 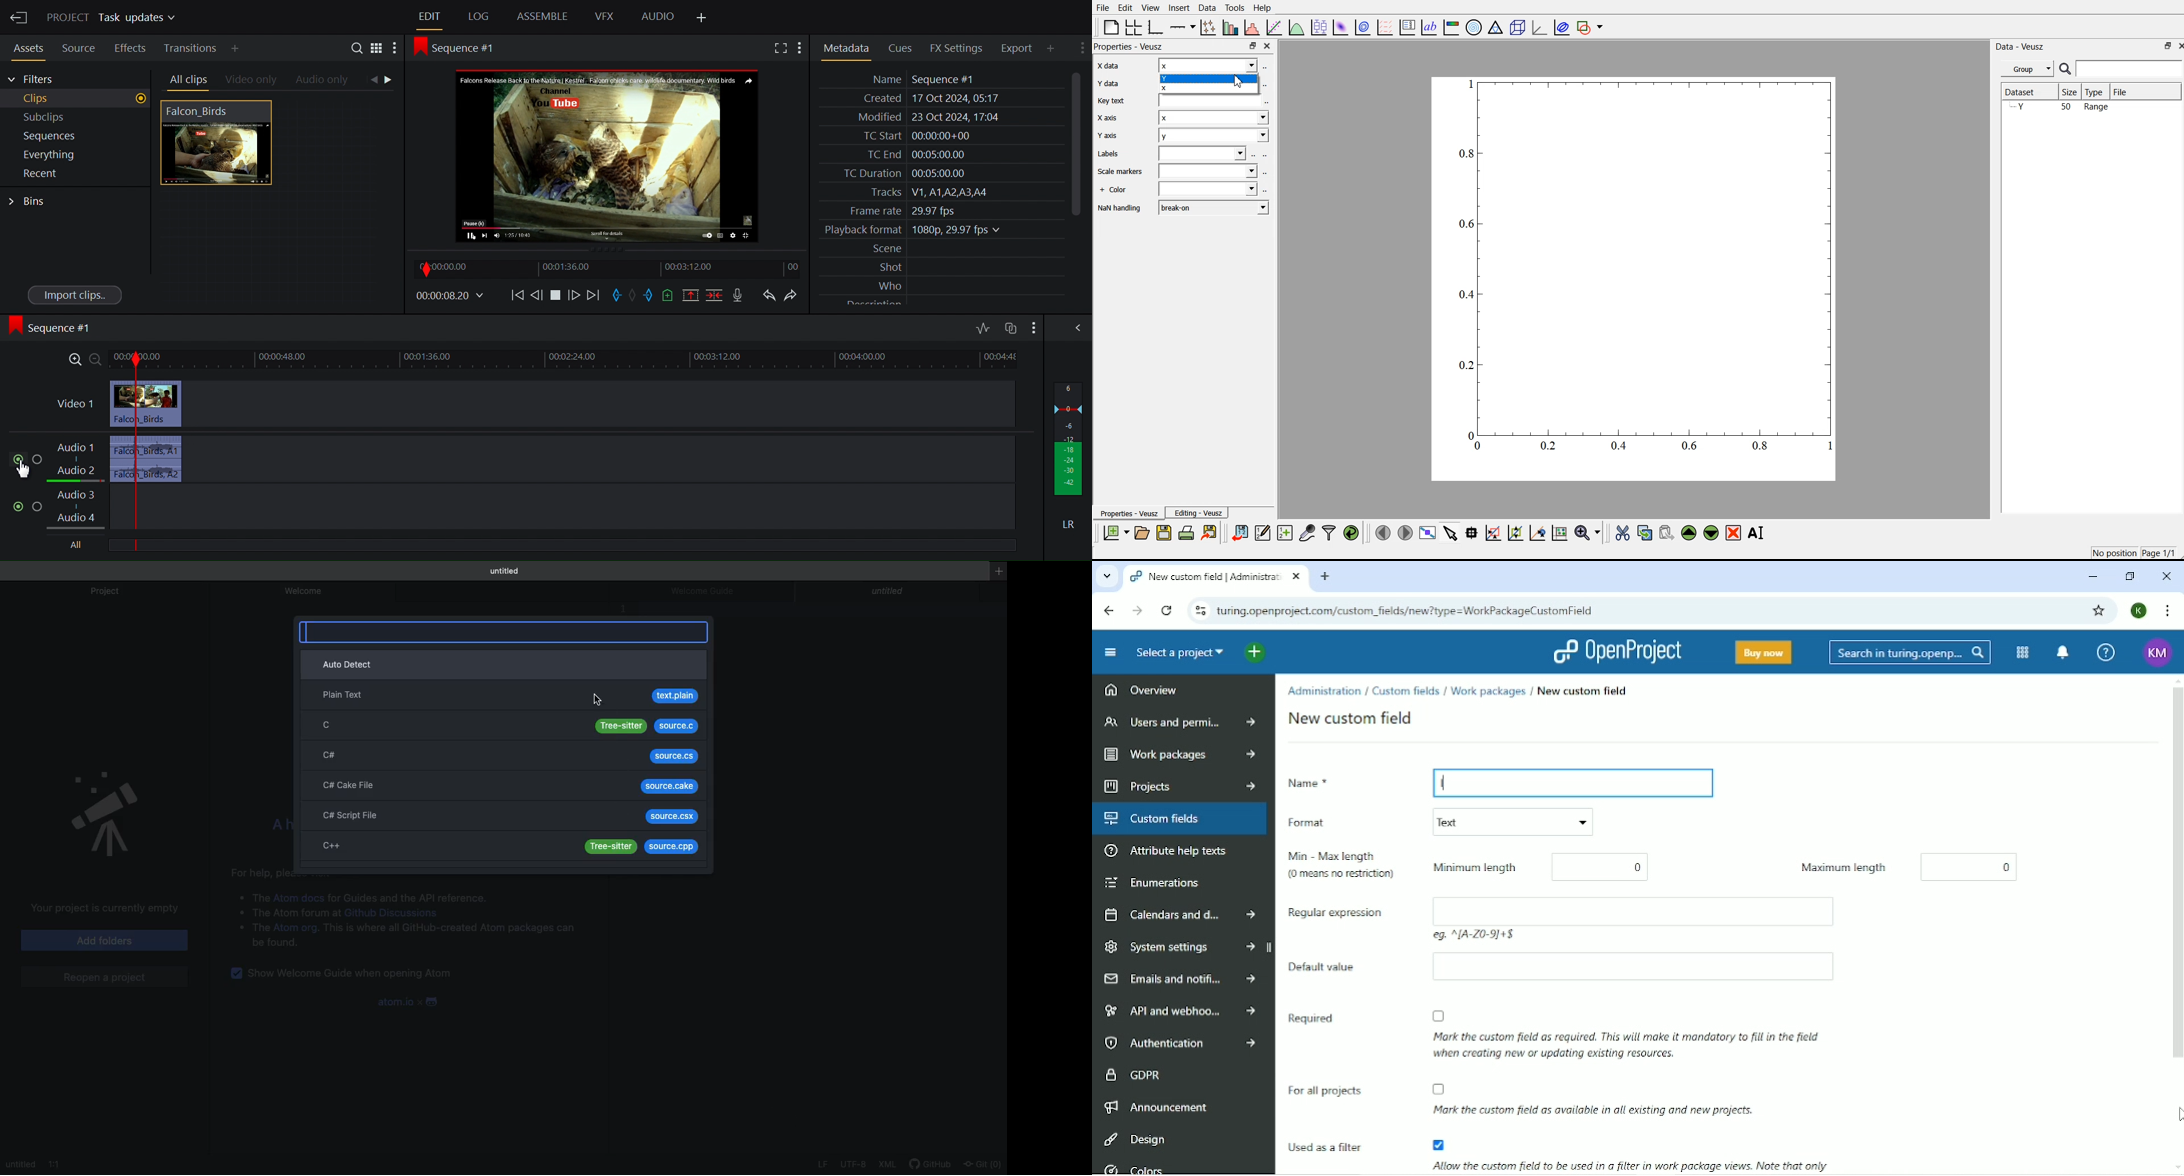 I want to click on Editing - Veusz, so click(x=1199, y=513).